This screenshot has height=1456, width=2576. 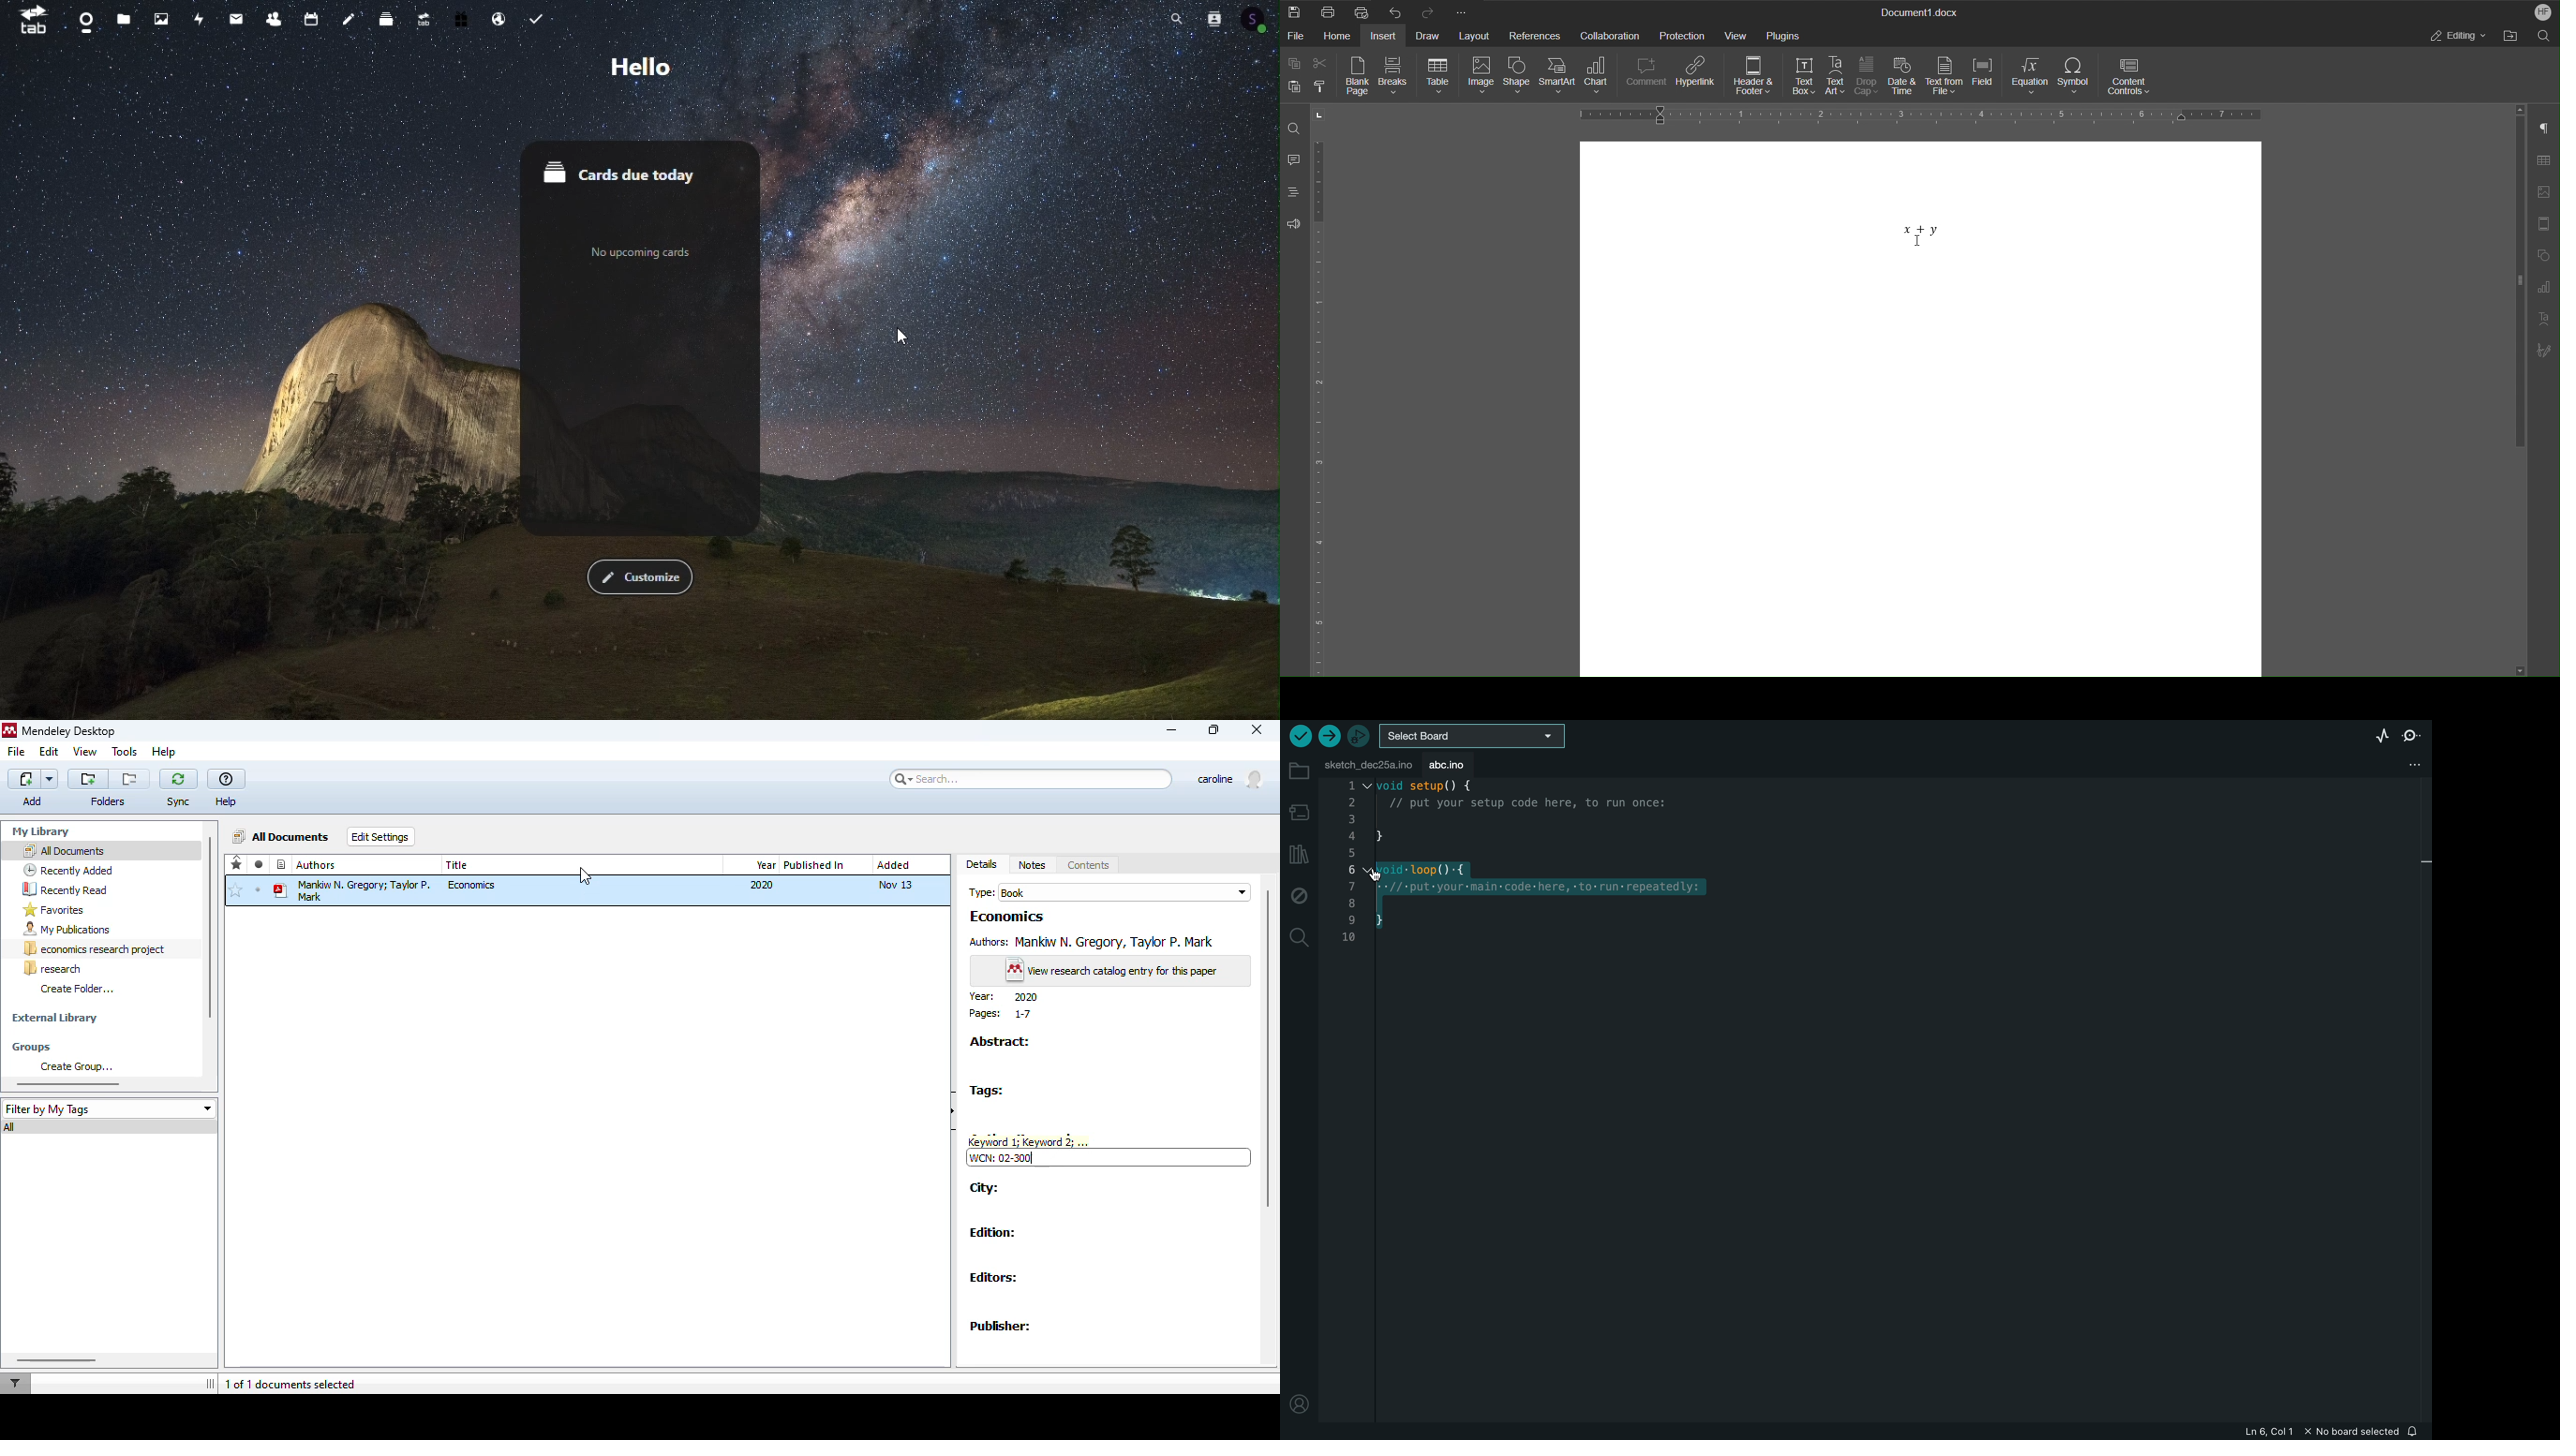 What do you see at coordinates (227, 789) in the screenshot?
I see `help` at bounding box center [227, 789].